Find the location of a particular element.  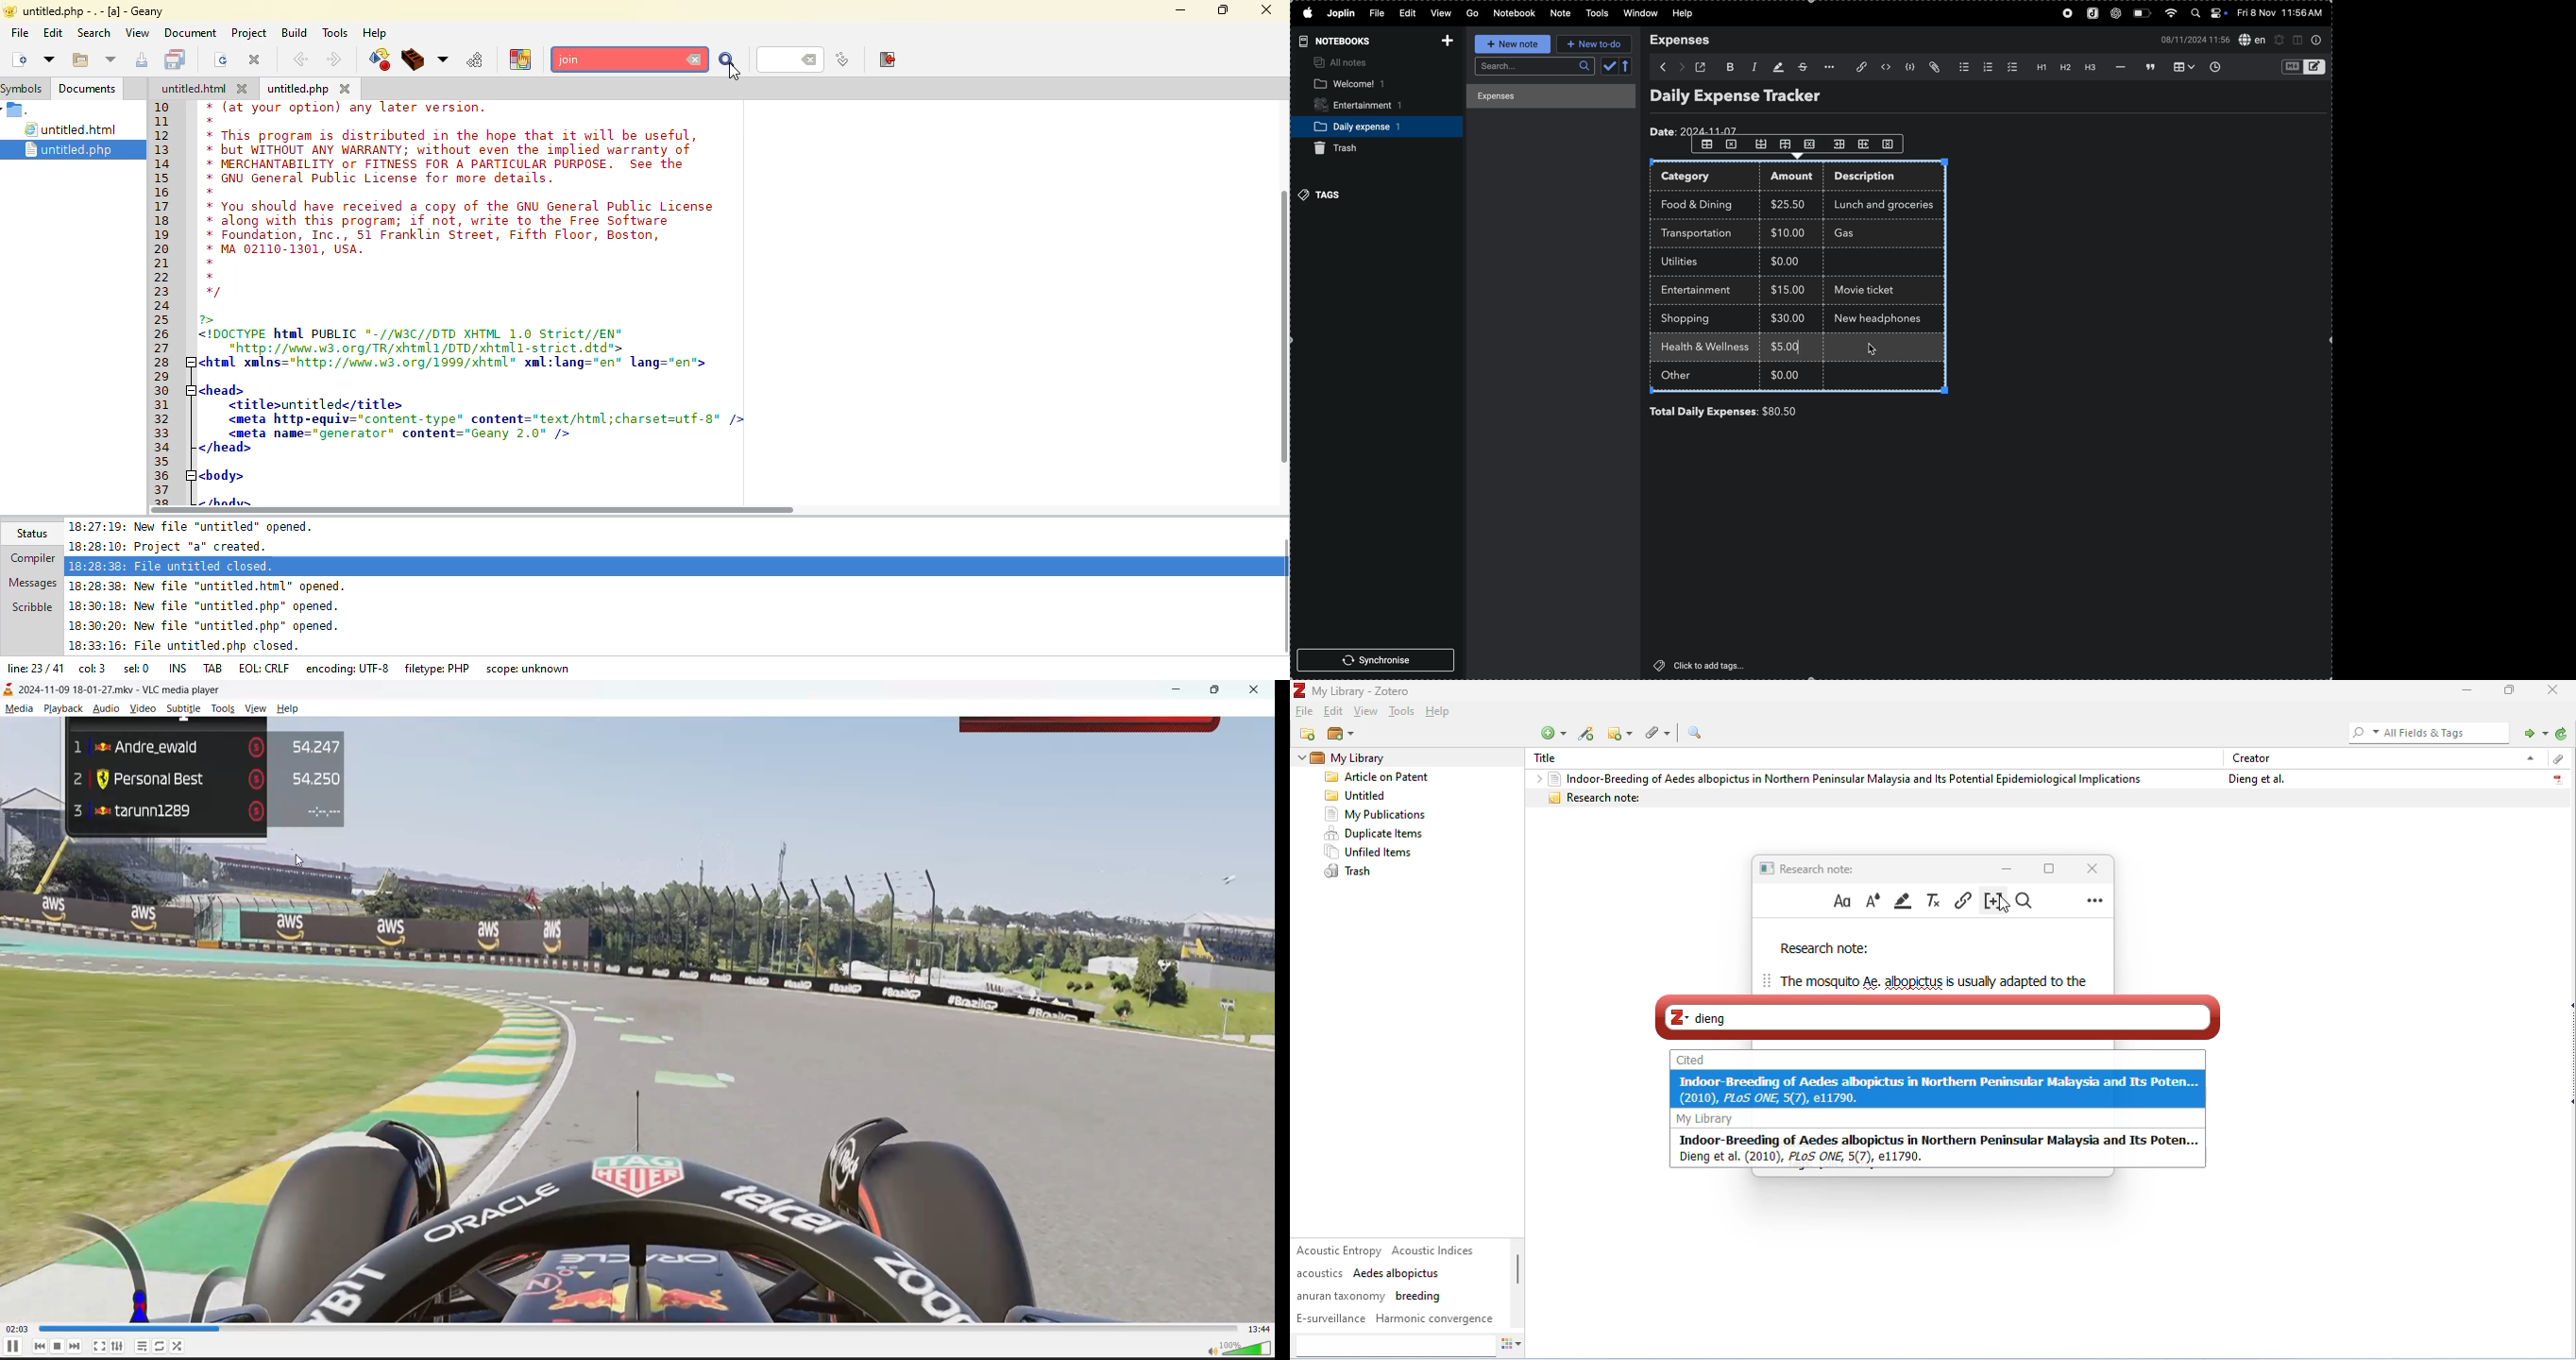

edit is located at coordinates (1403, 12).